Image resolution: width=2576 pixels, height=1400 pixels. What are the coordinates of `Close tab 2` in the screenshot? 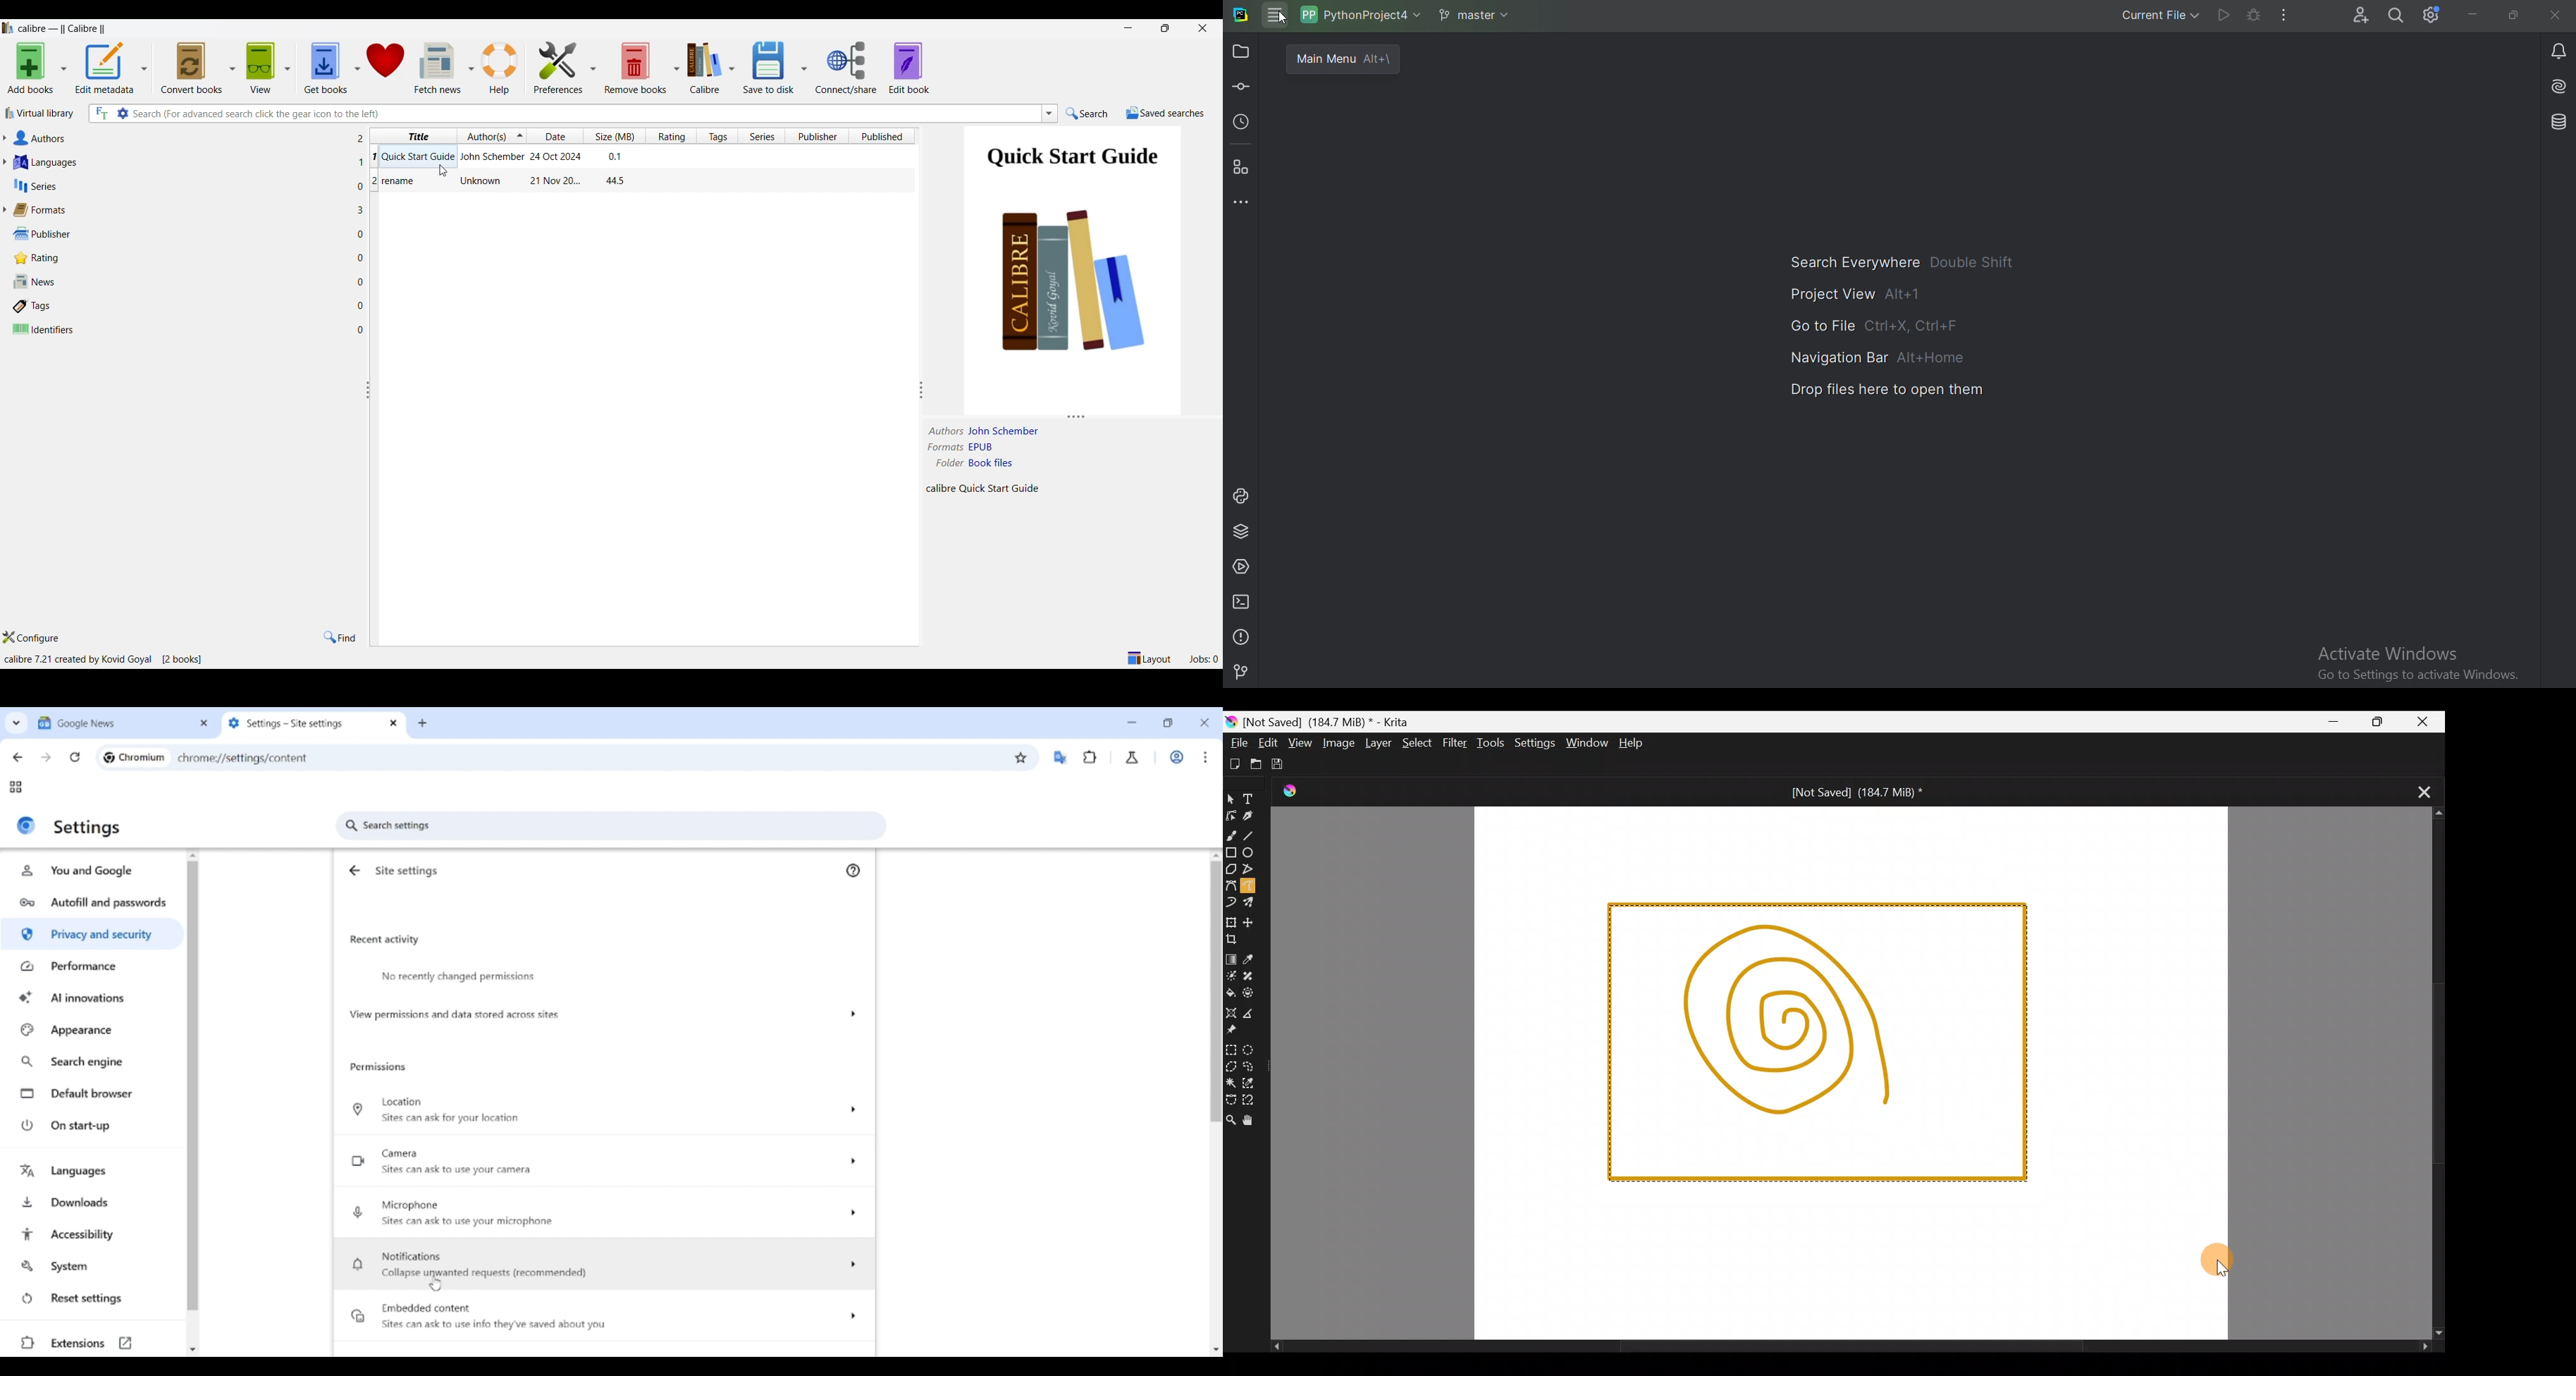 It's located at (394, 723).